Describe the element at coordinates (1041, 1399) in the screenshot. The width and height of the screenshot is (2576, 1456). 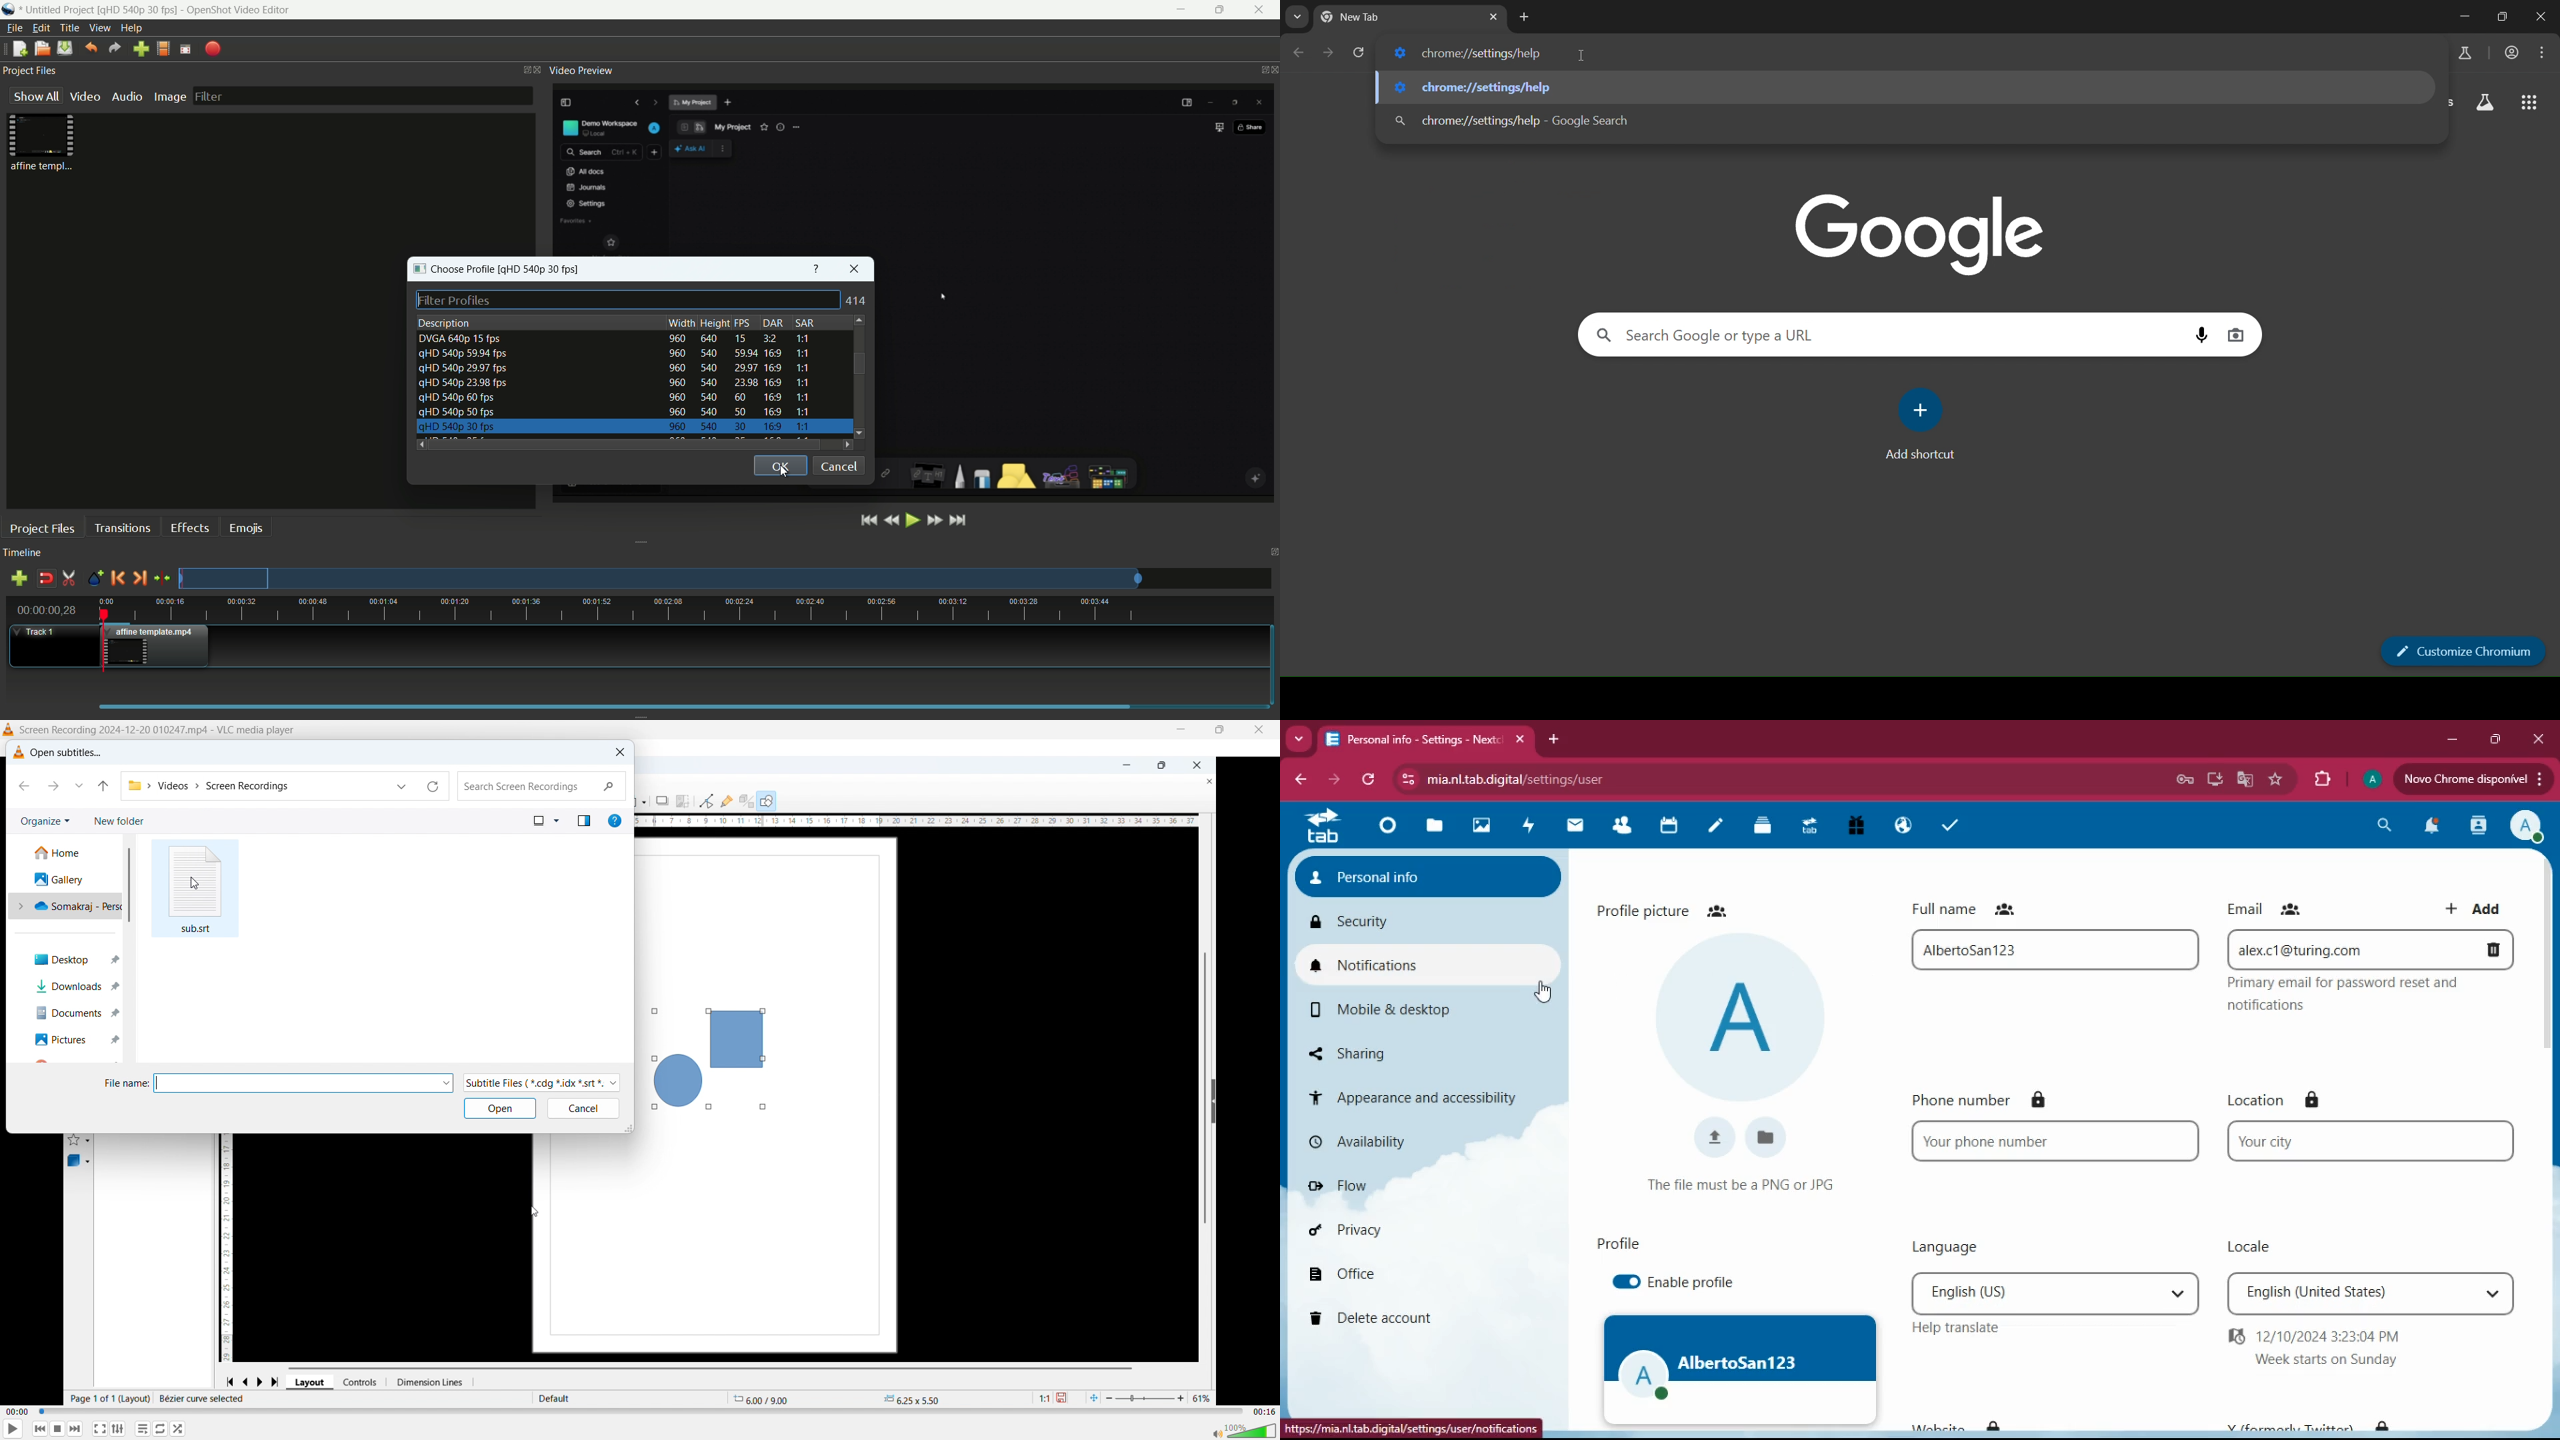
I see `scalling factor of the document` at that location.